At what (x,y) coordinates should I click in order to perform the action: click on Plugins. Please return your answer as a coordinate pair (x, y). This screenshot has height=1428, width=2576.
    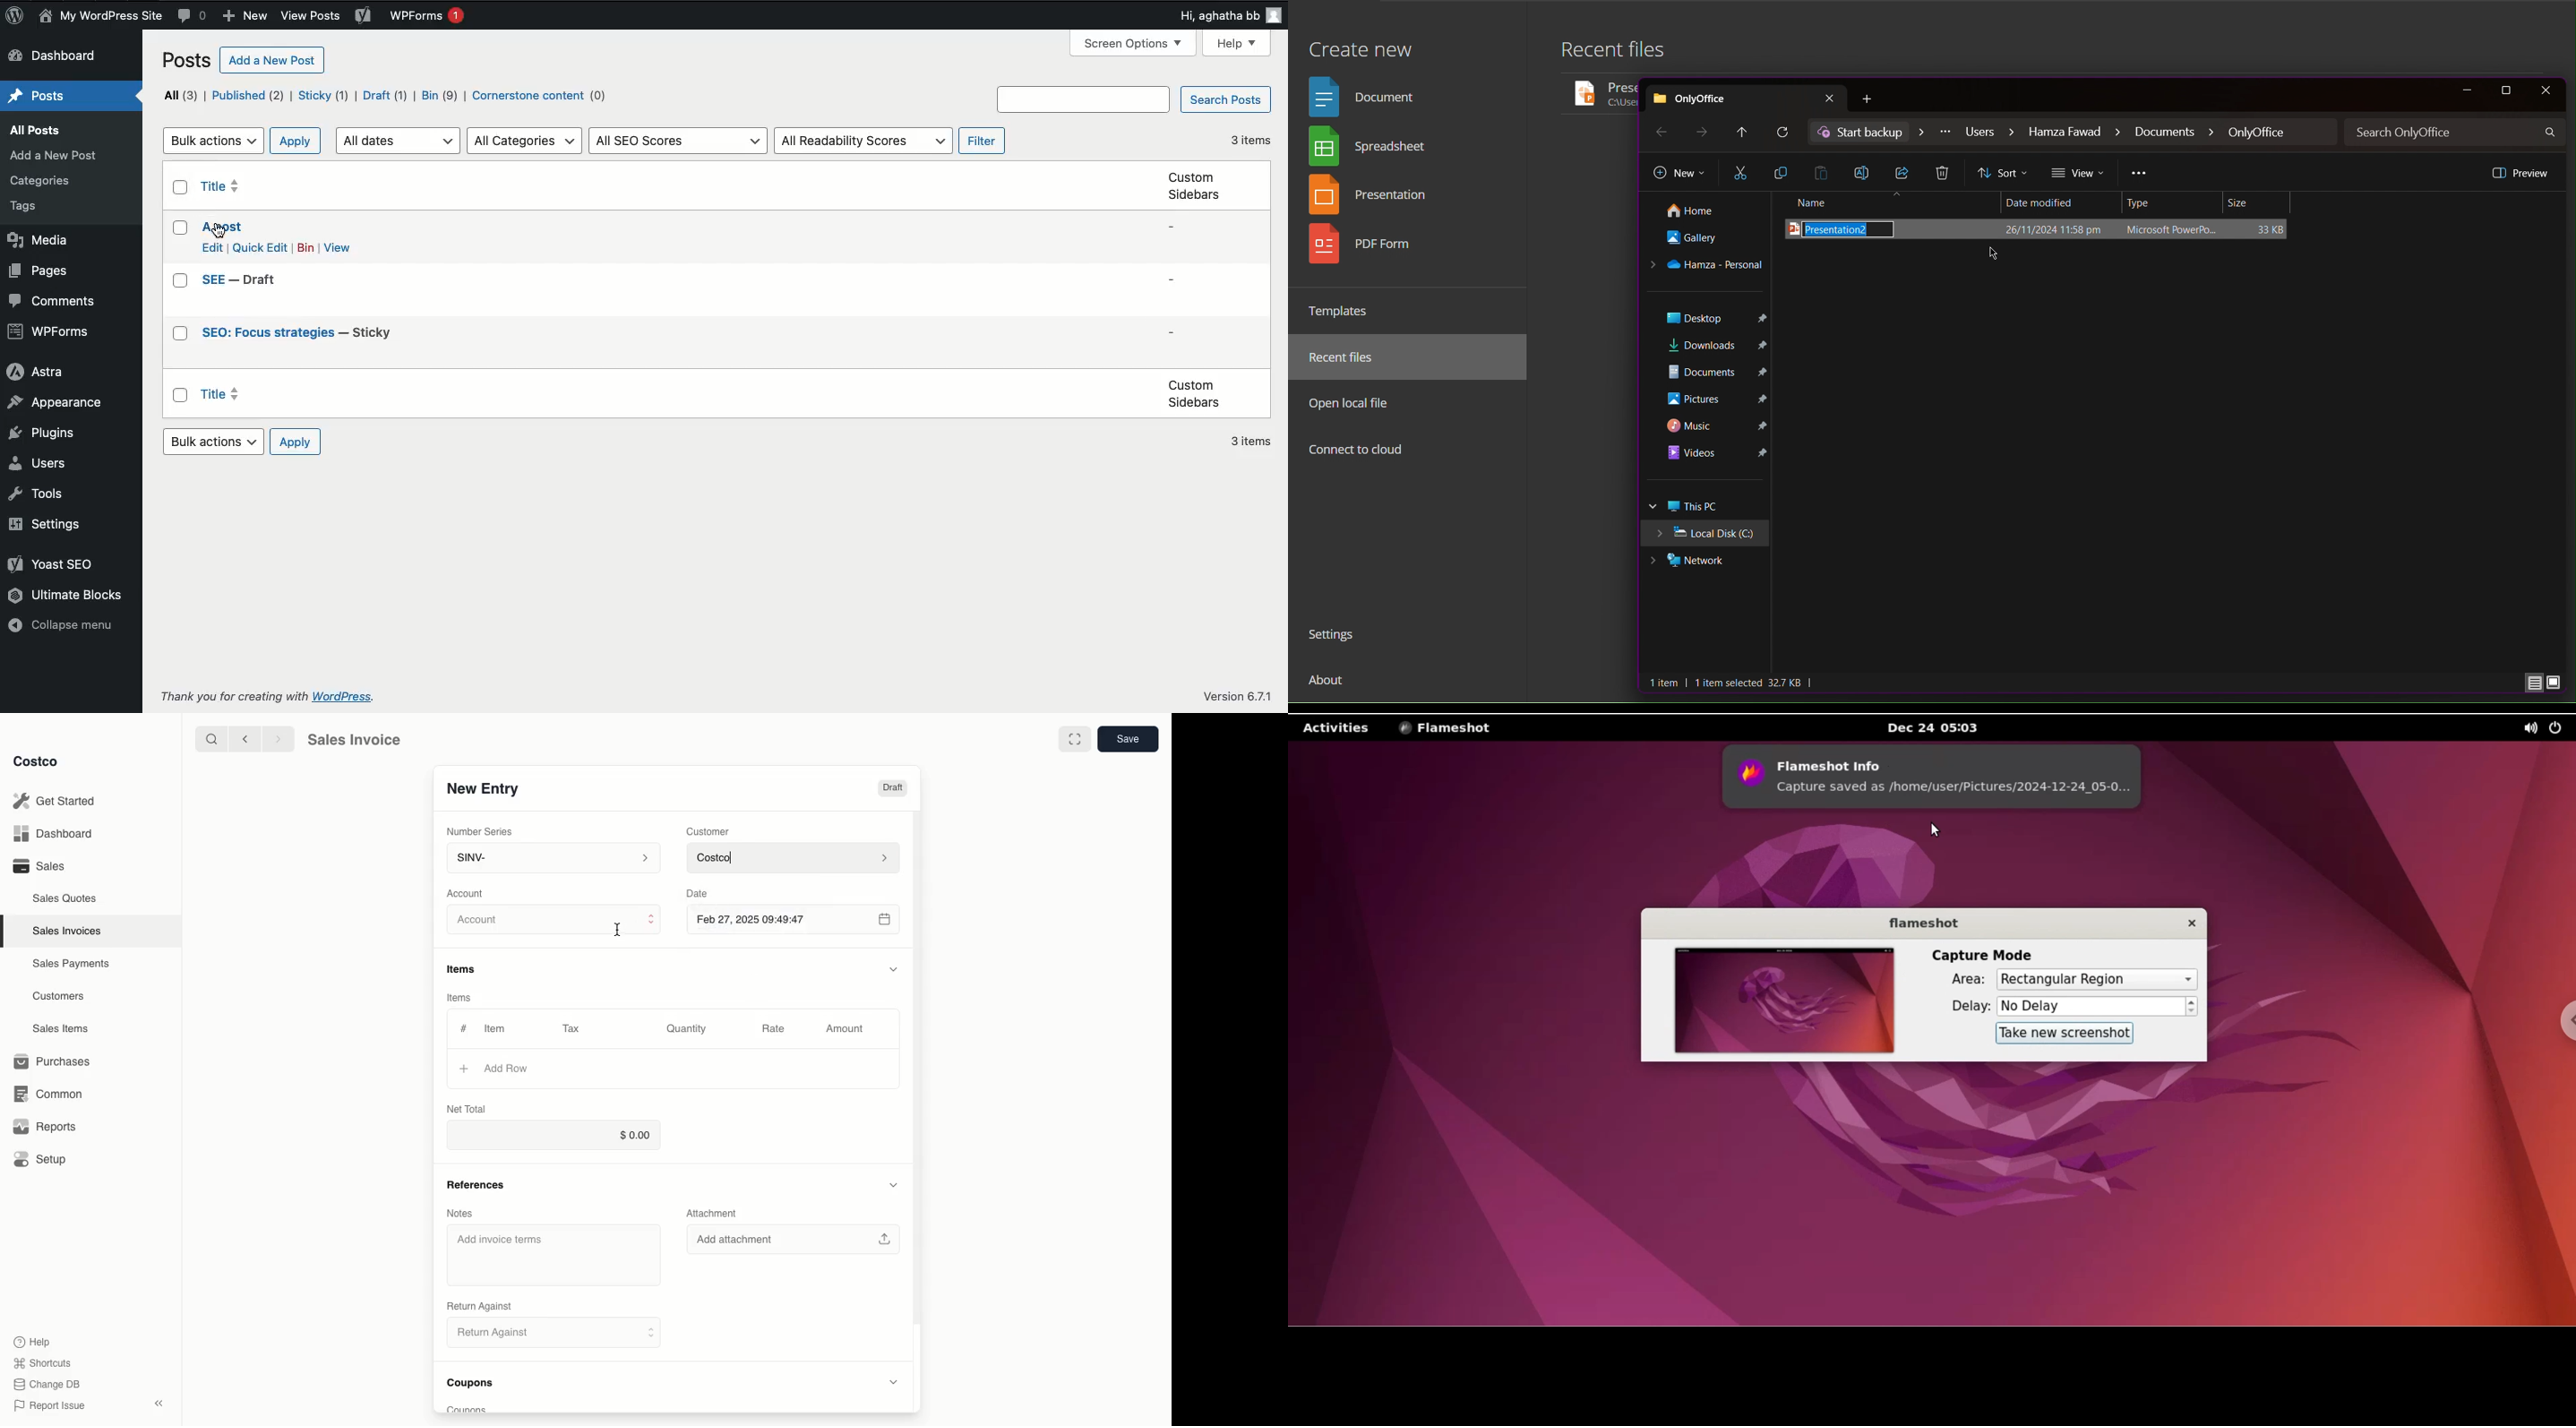
    Looking at the image, I should click on (45, 431).